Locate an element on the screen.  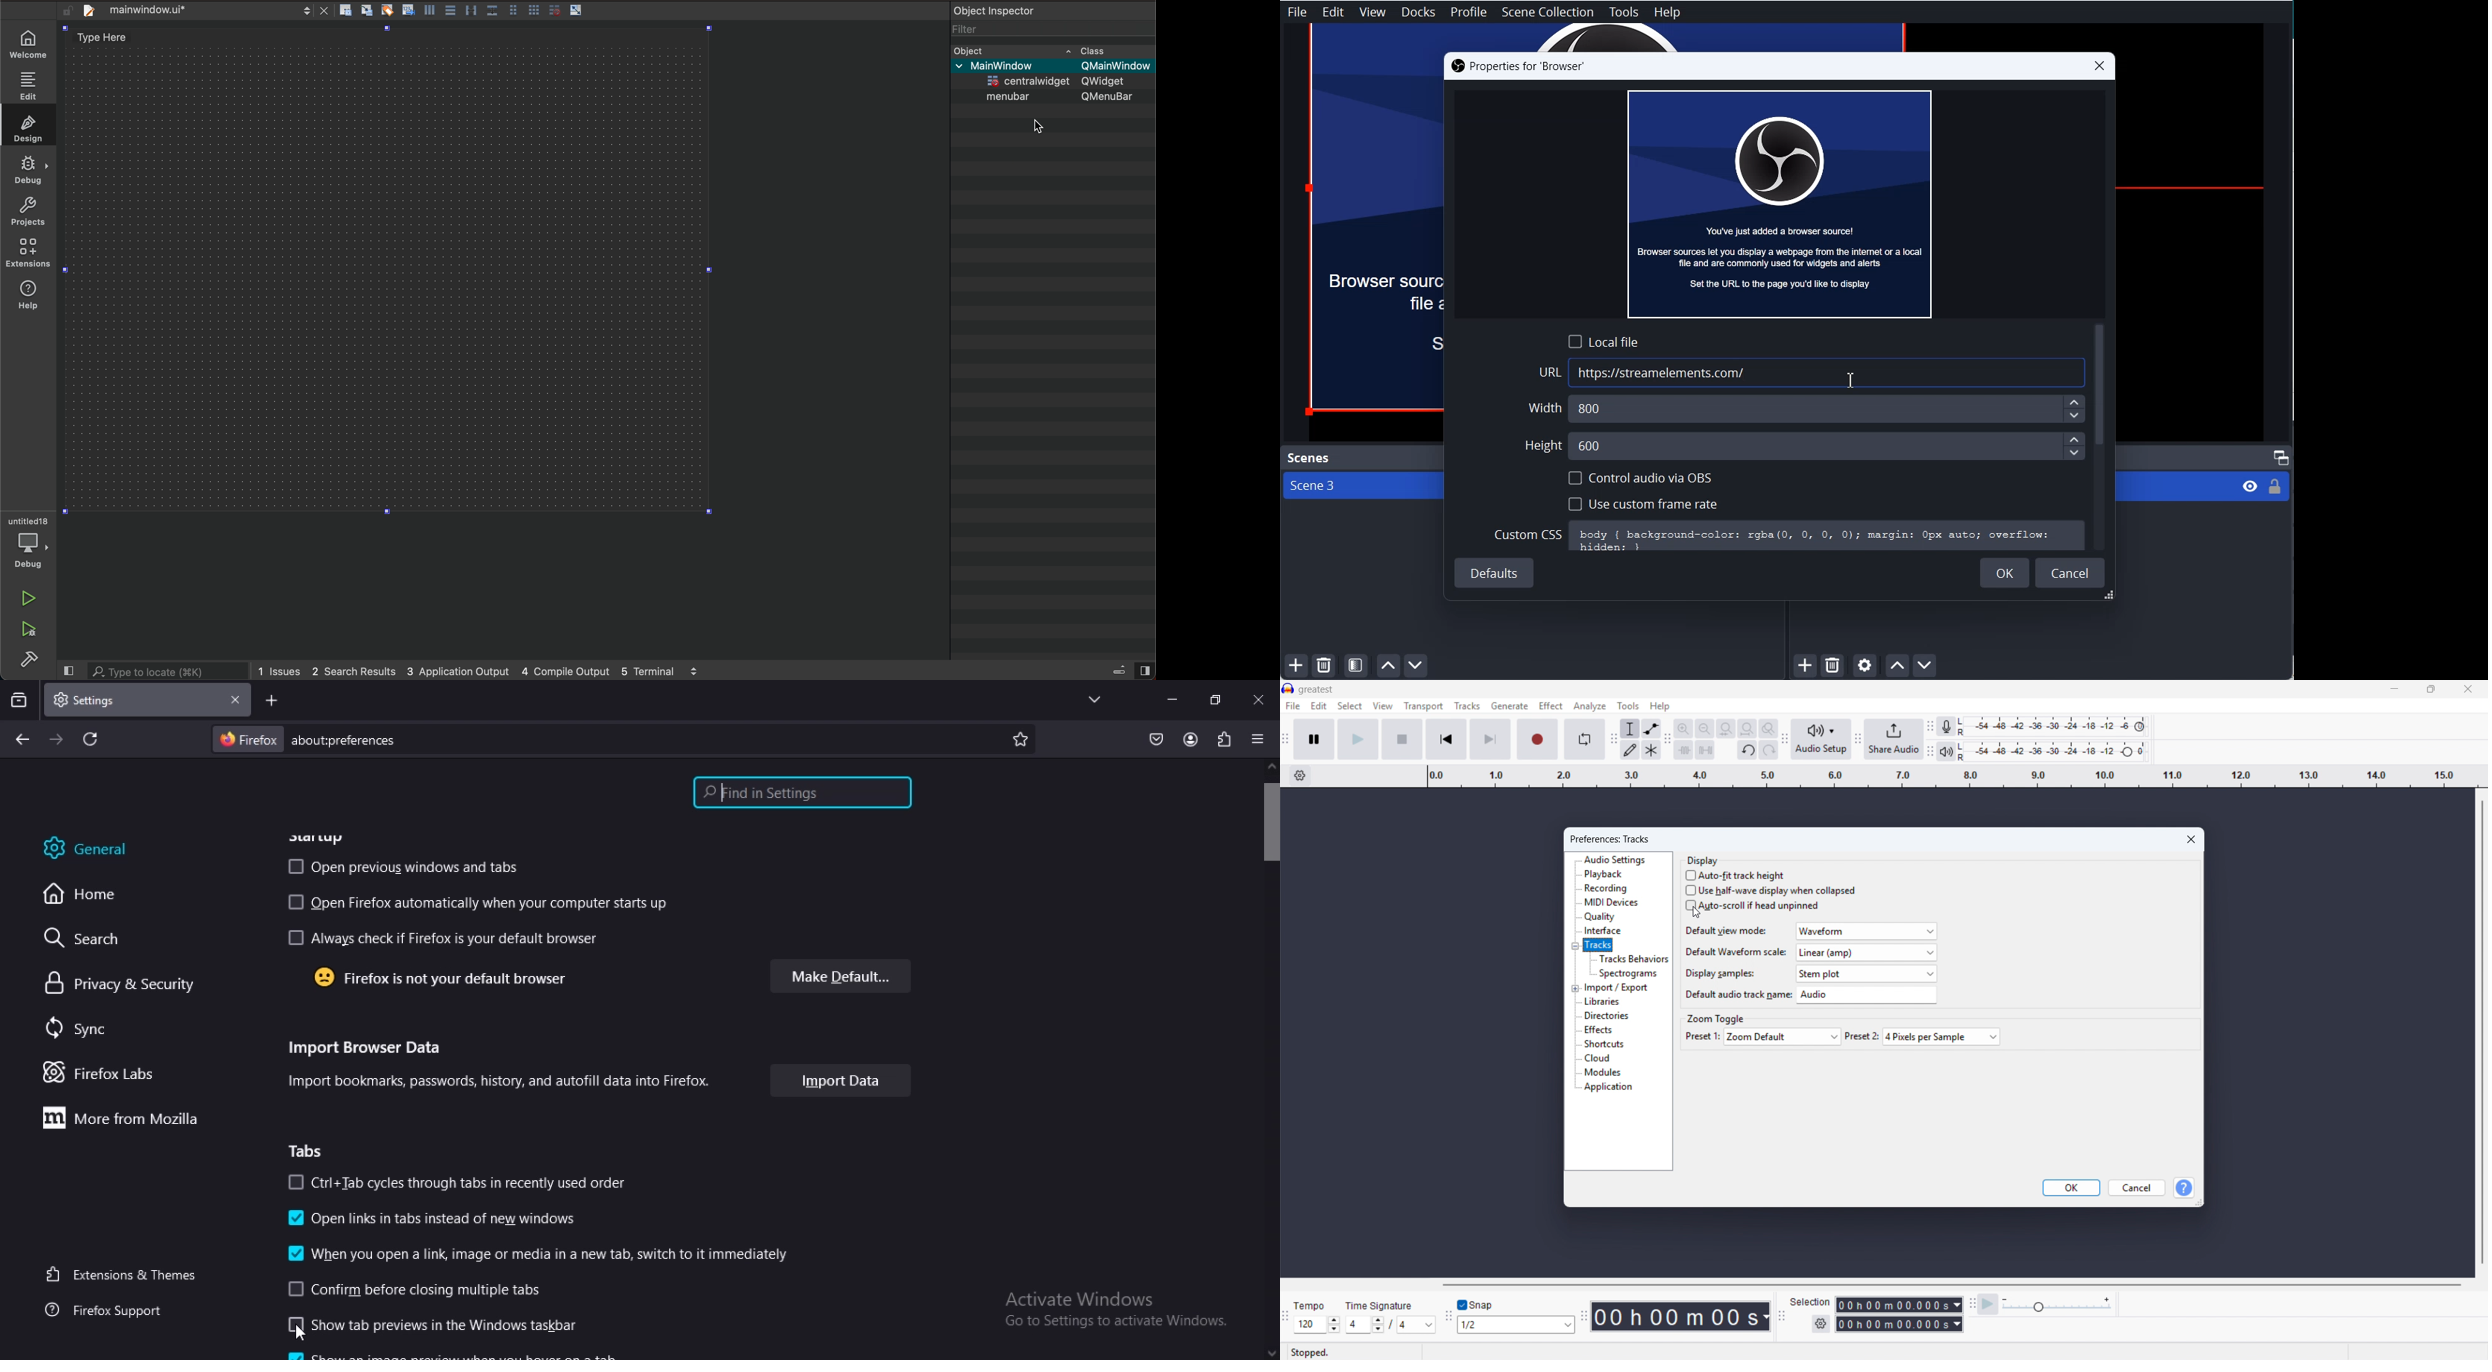
Expand  is located at coordinates (1576, 989).